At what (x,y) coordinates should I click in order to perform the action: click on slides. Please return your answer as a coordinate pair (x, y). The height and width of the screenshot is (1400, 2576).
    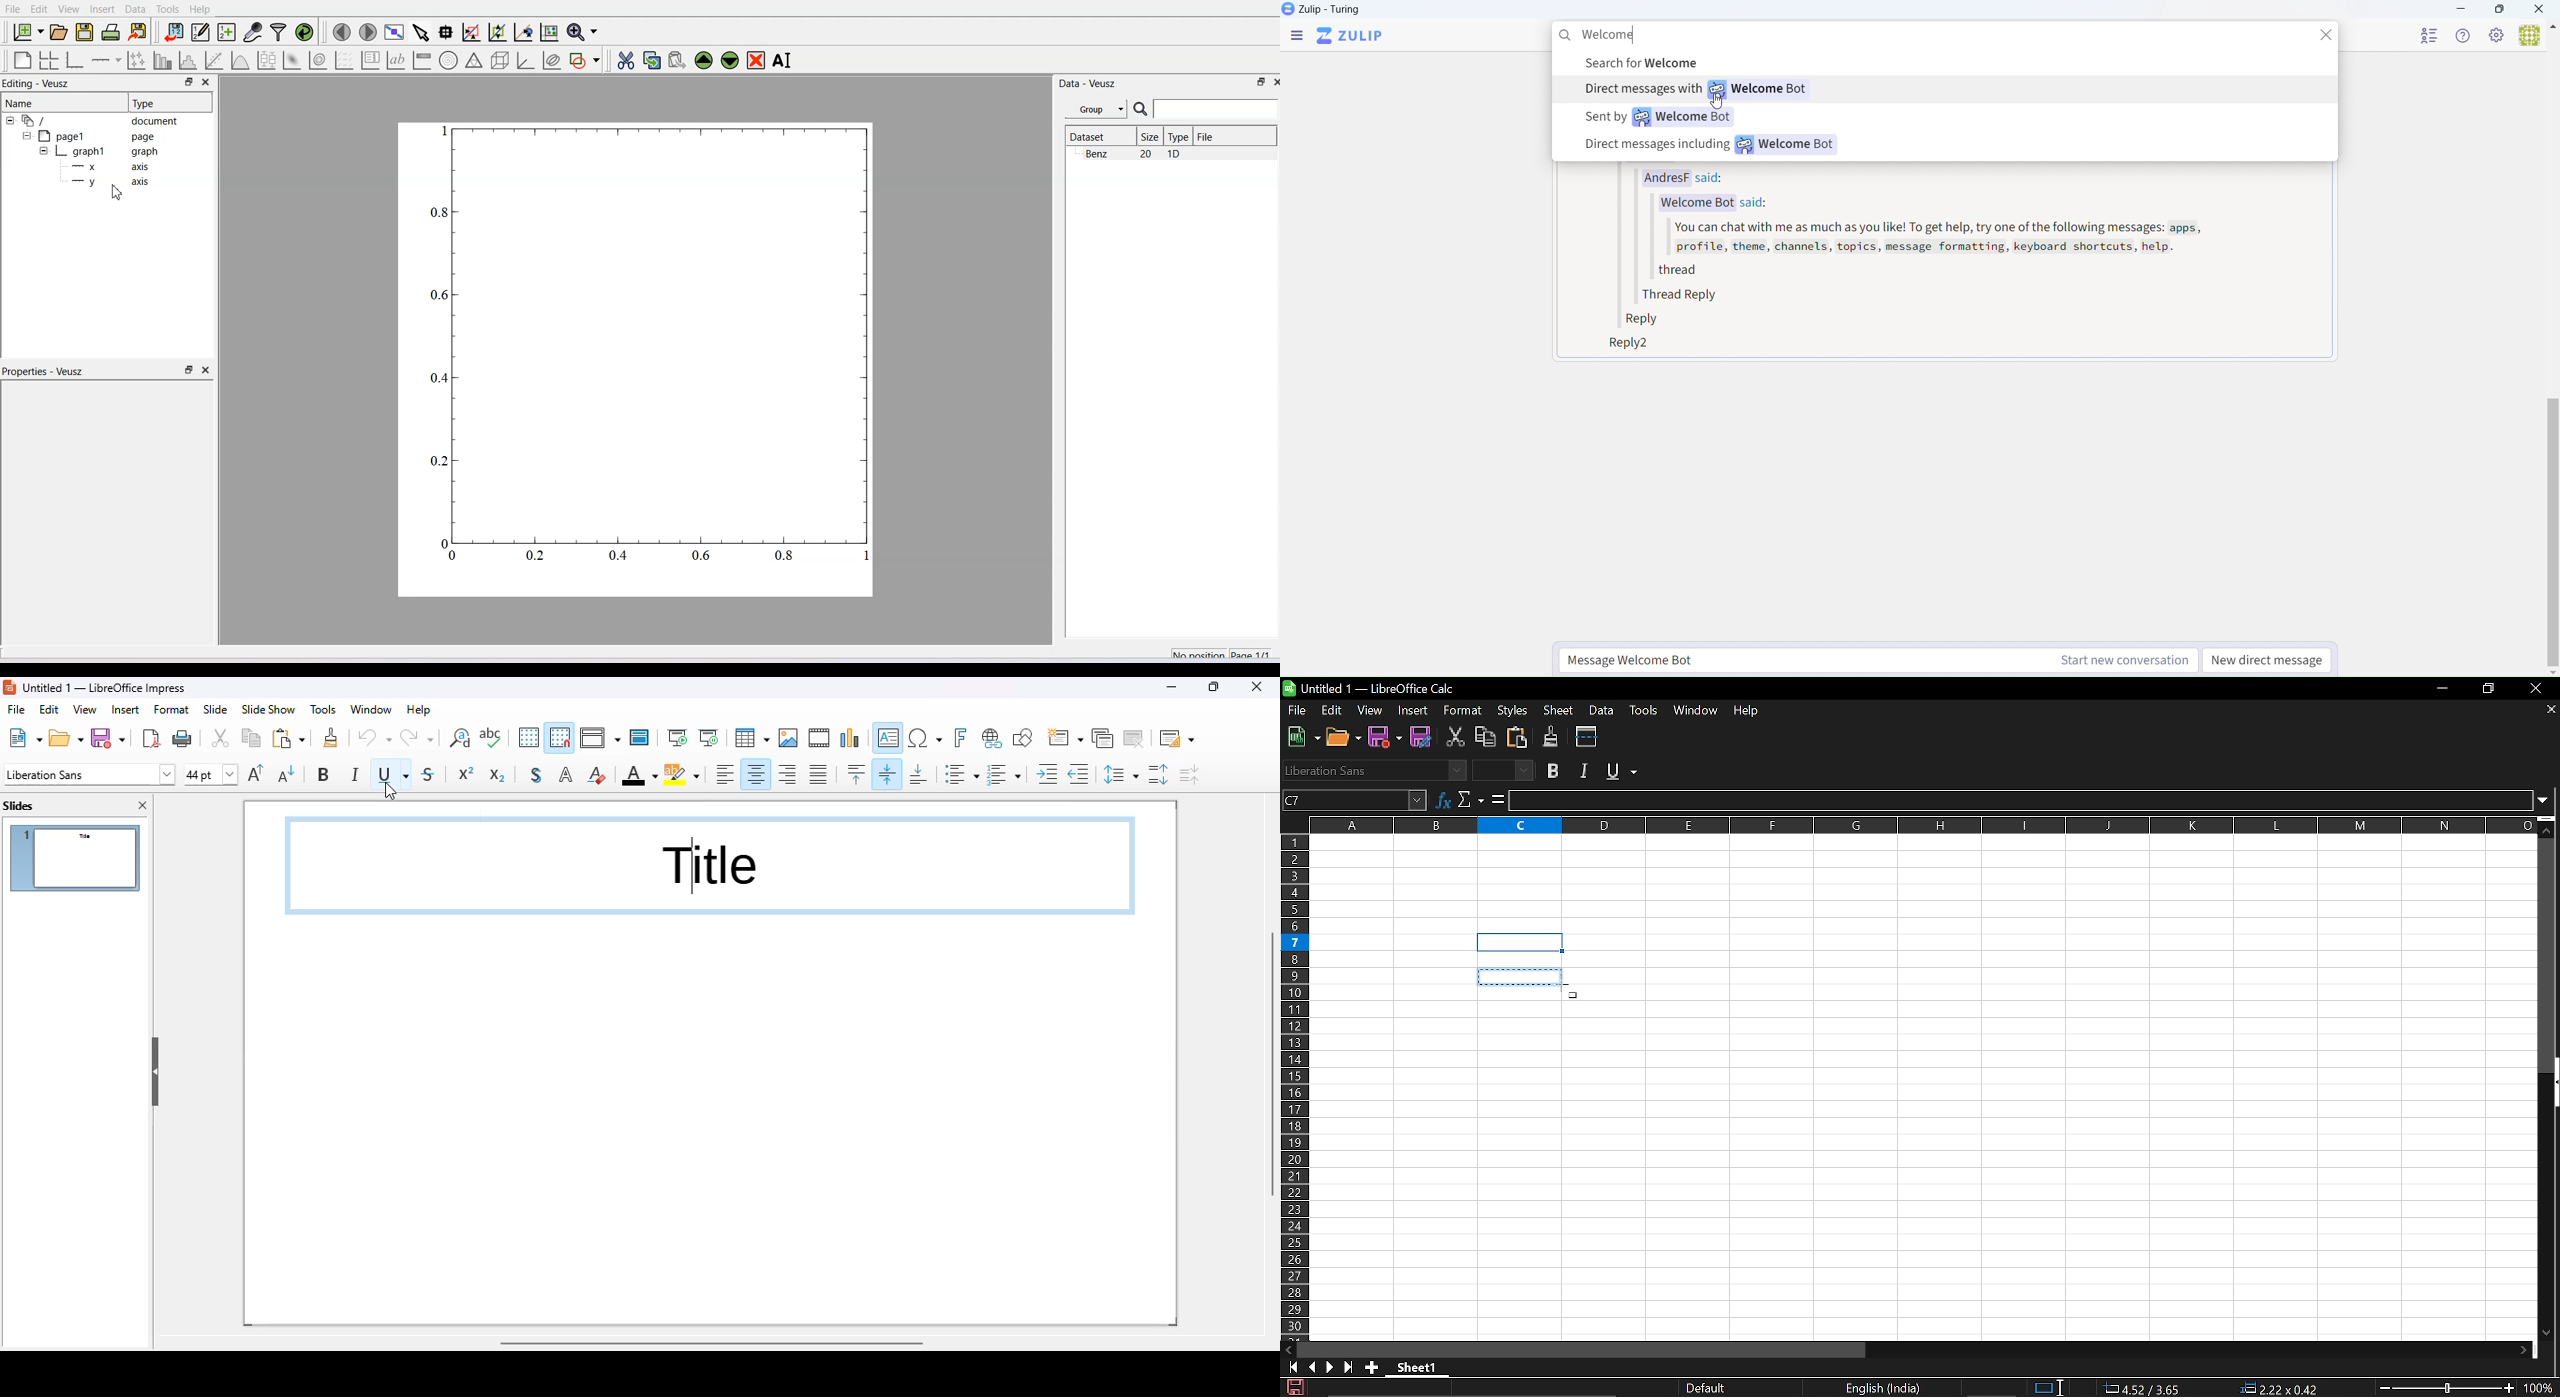
    Looking at the image, I should click on (19, 806).